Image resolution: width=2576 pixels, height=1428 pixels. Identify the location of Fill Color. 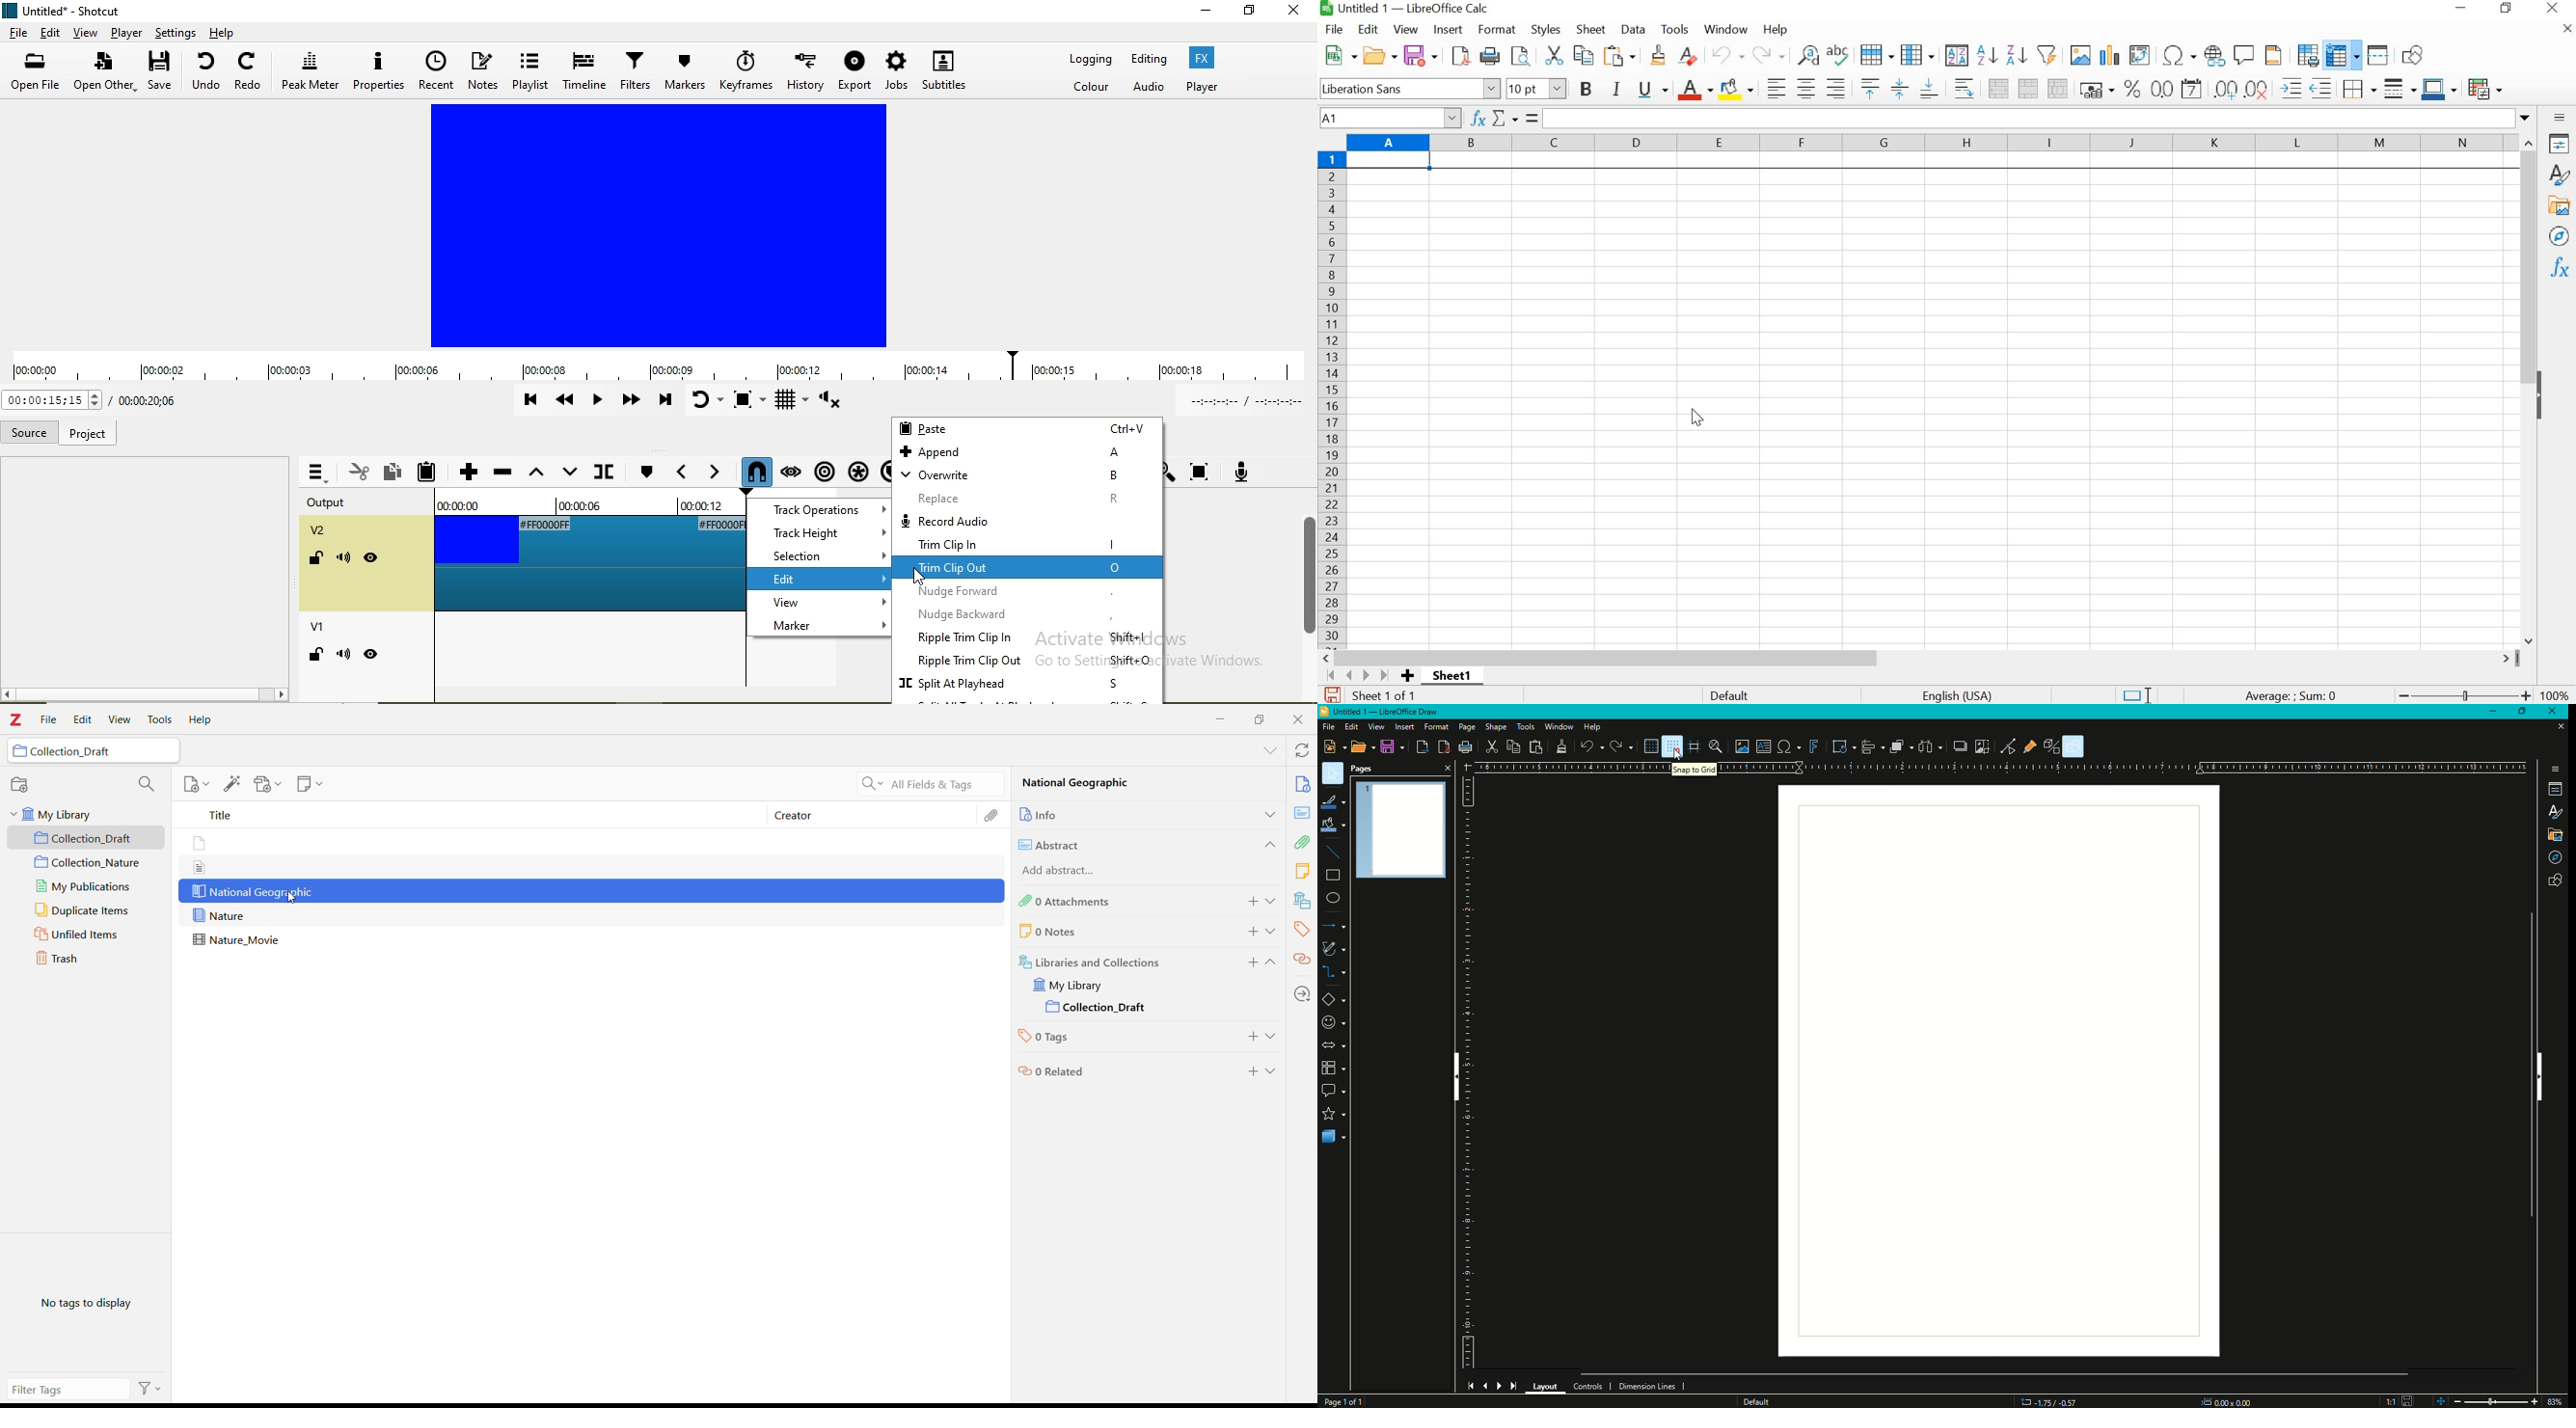
(1337, 826).